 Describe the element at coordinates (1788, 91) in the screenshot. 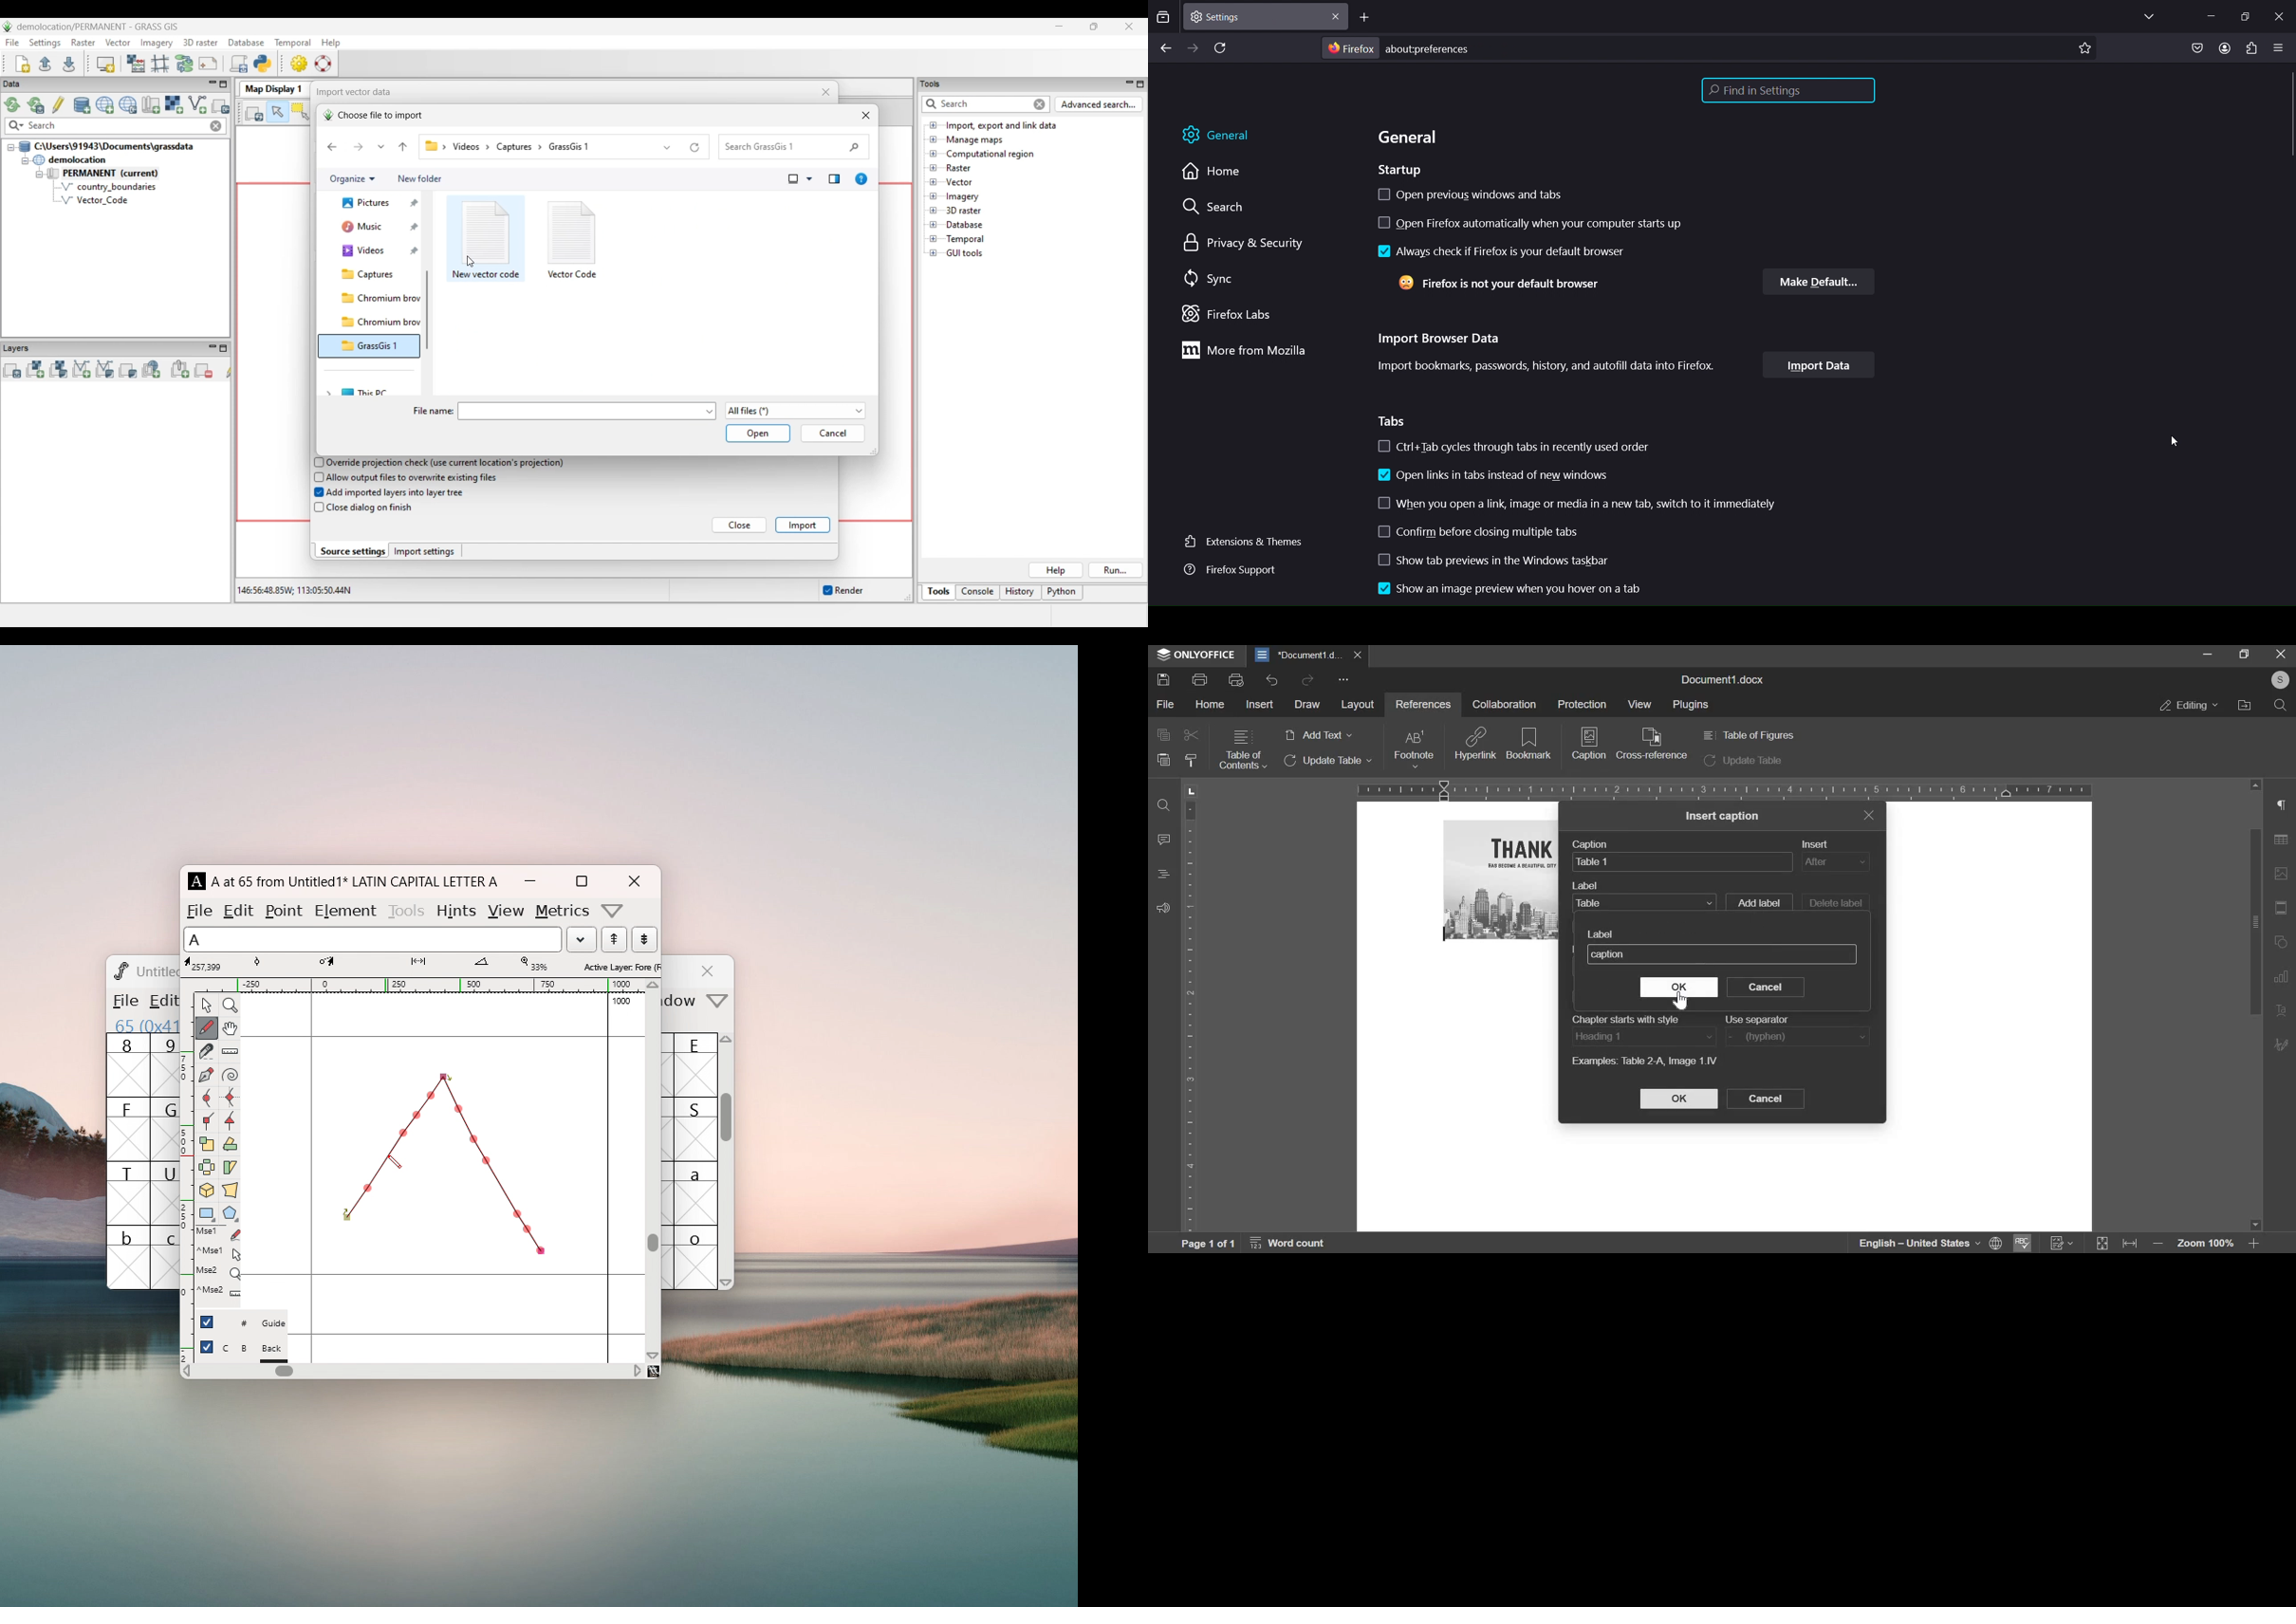

I see `find in settings` at that location.